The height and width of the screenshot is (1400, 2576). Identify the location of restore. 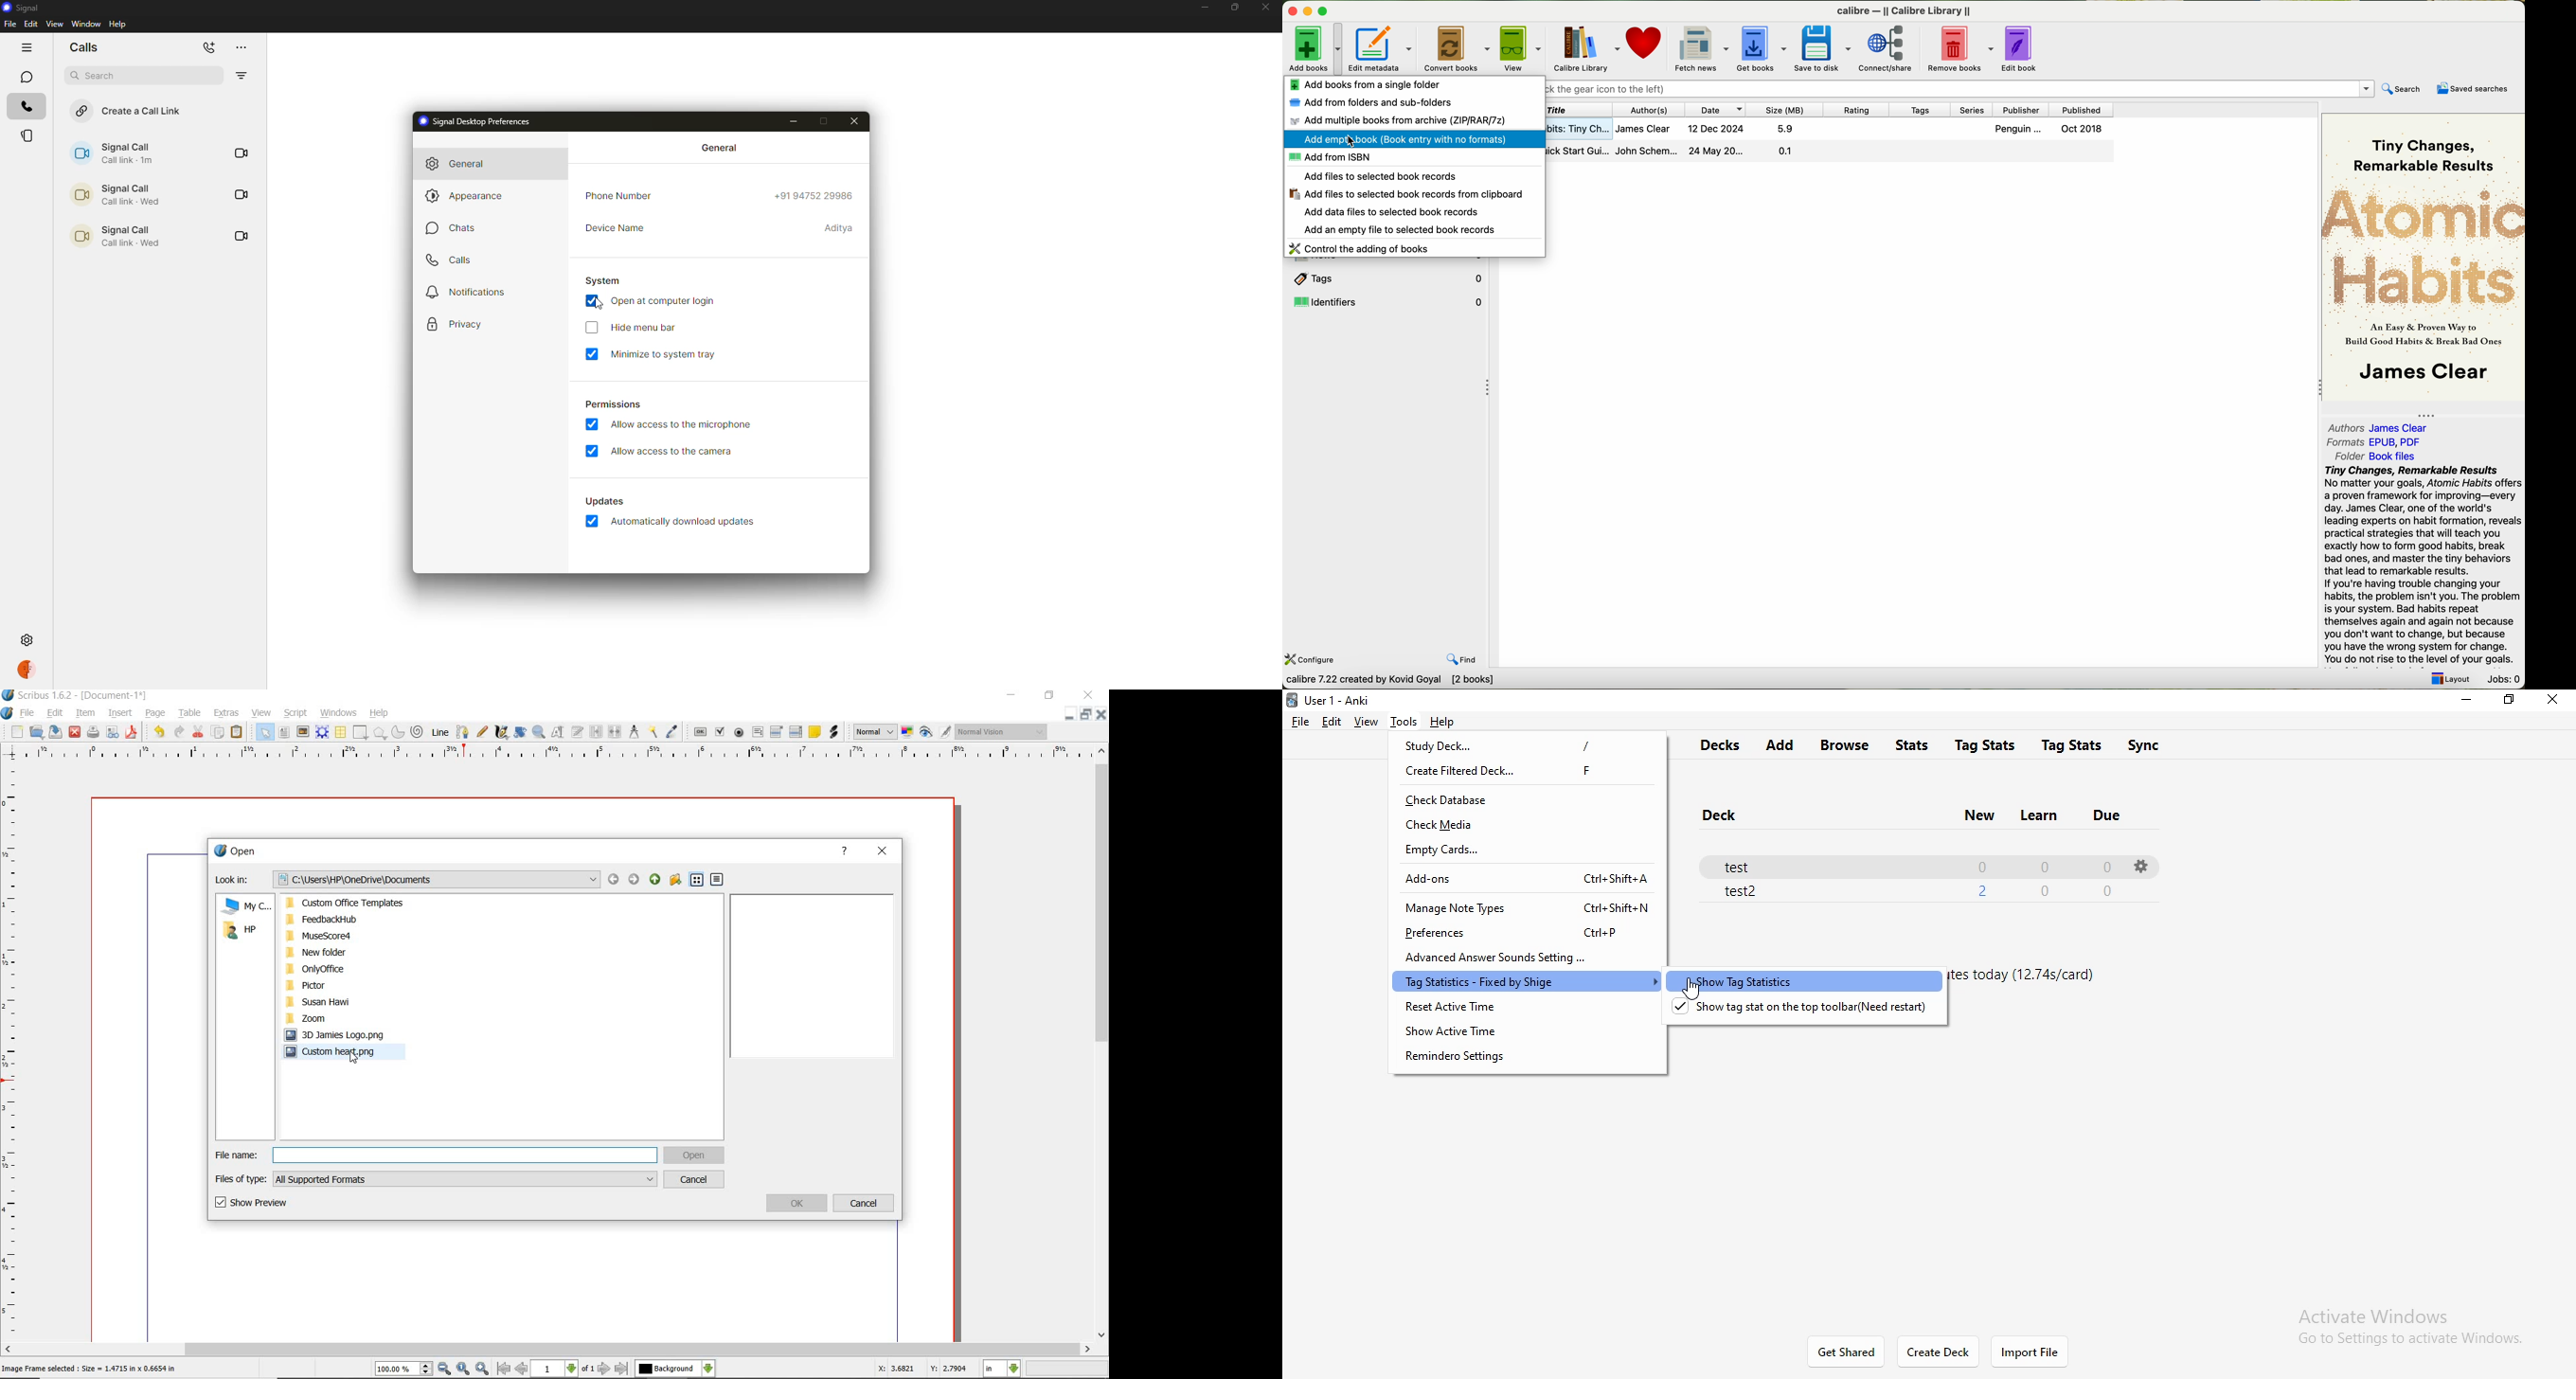
(2511, 702).